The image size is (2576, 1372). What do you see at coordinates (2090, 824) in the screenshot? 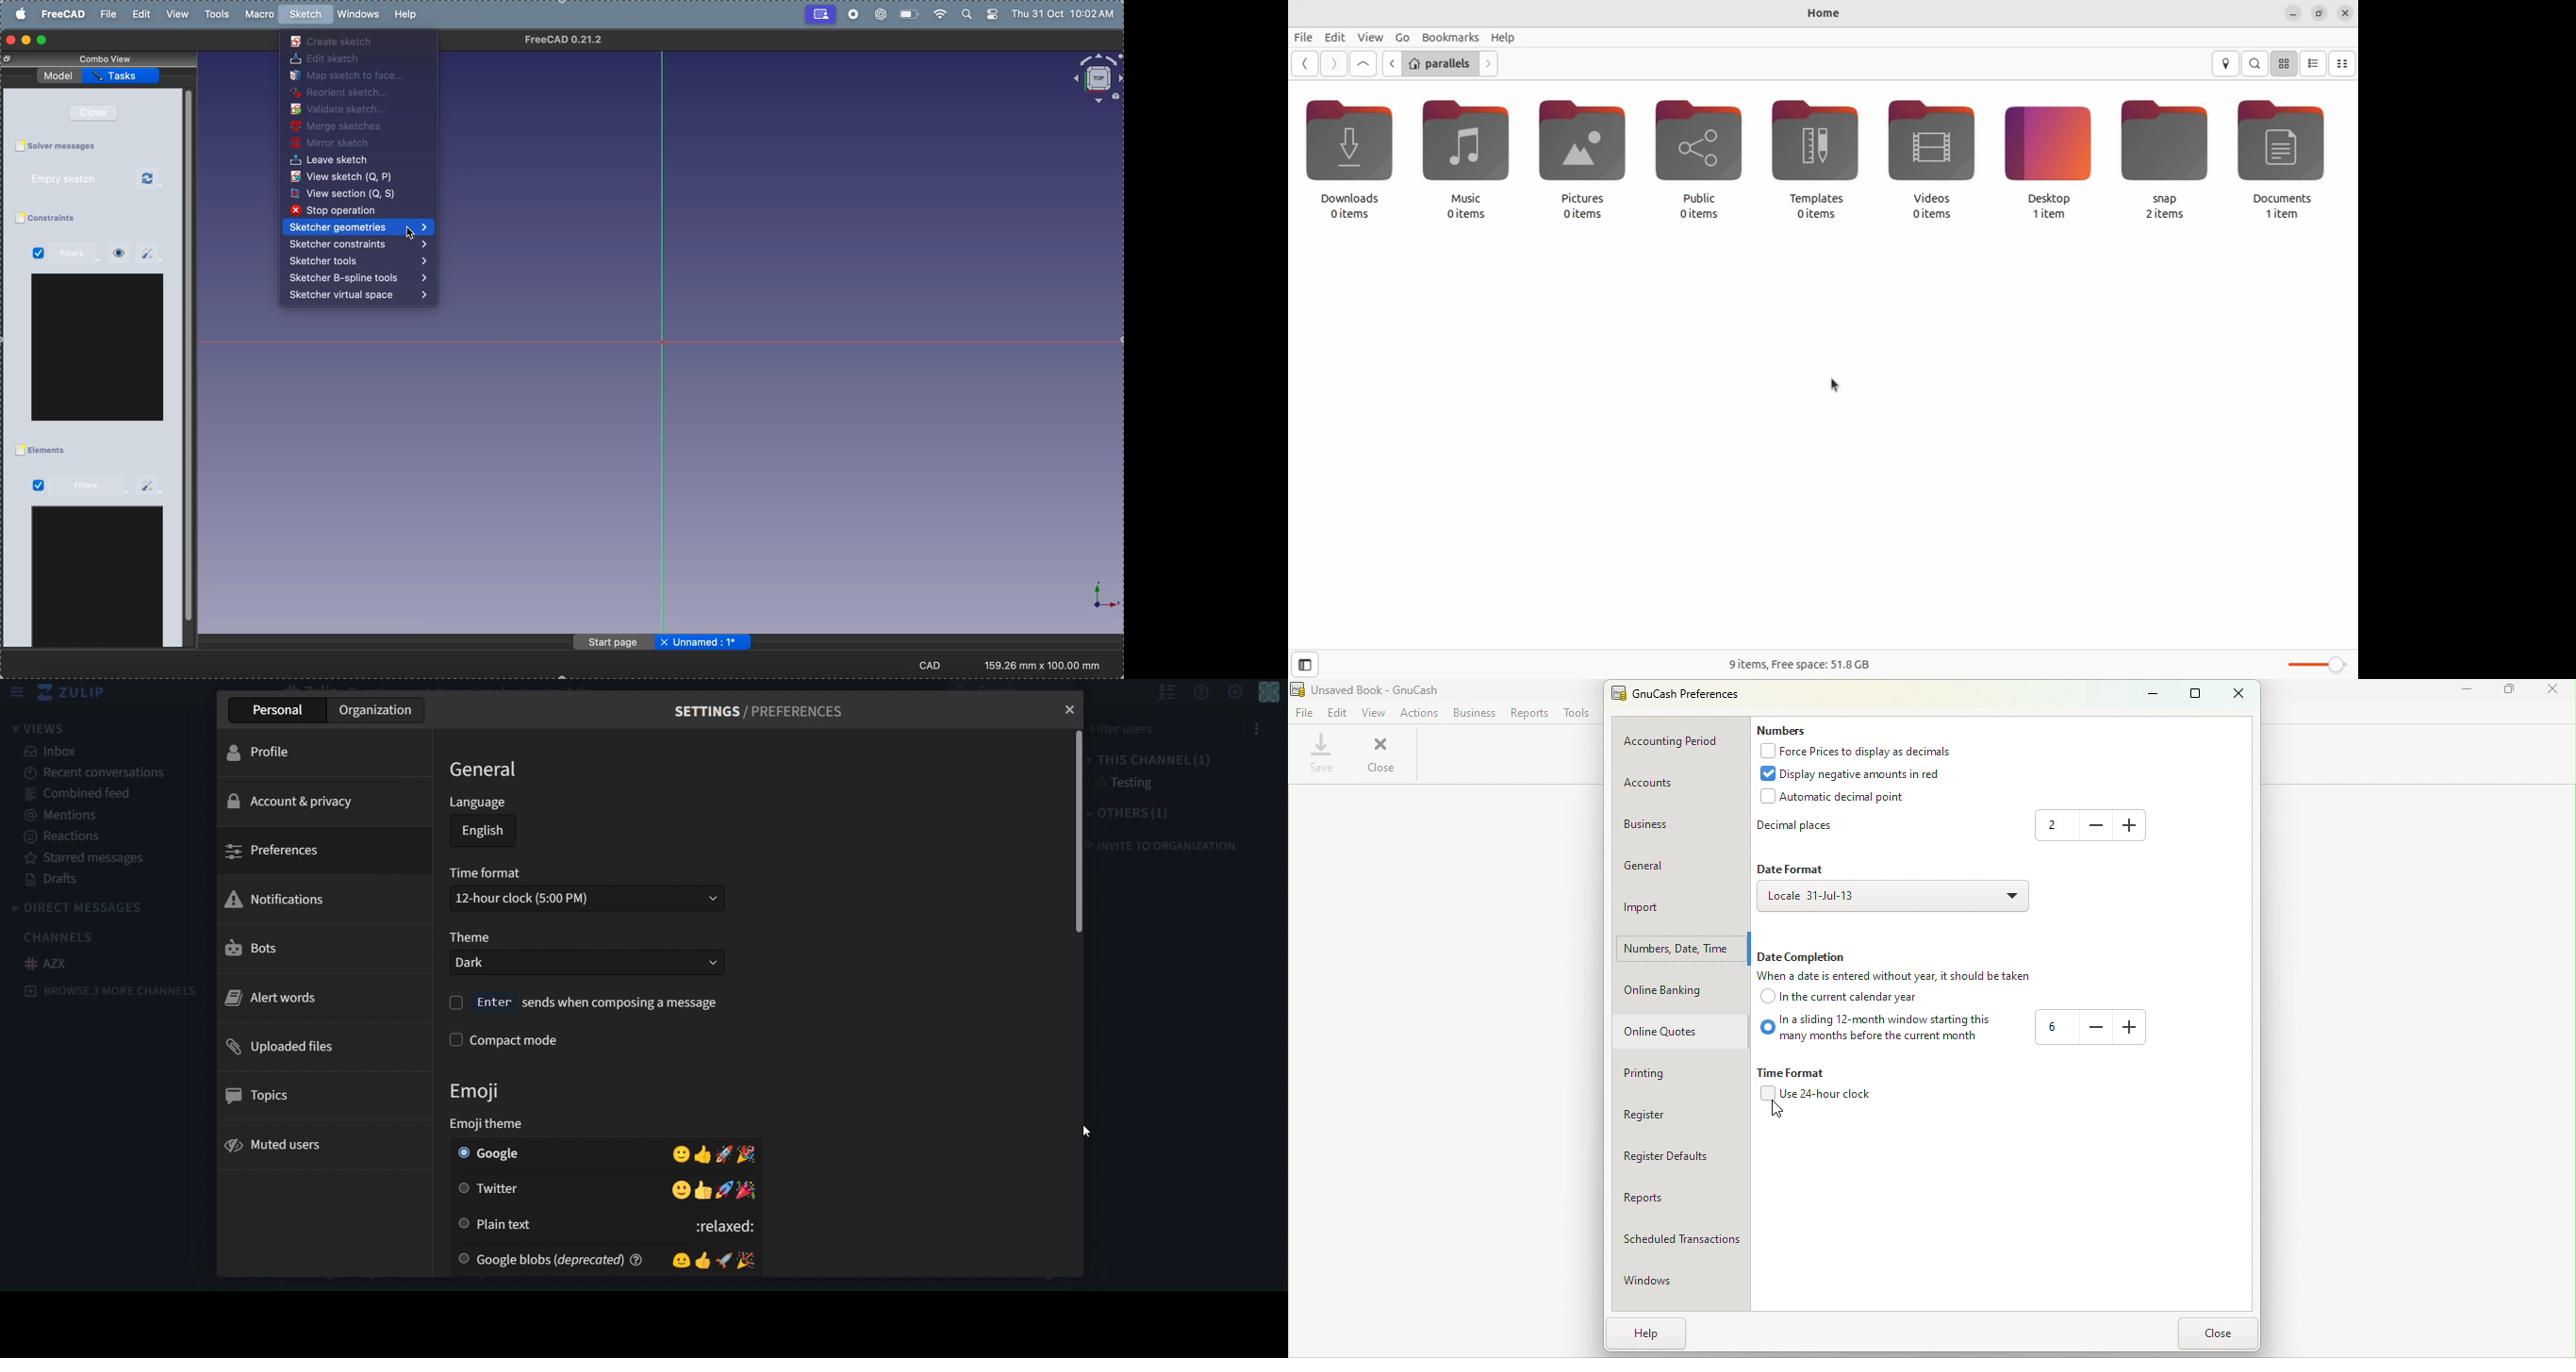
I see `-` at bounding box center [2090, 824].